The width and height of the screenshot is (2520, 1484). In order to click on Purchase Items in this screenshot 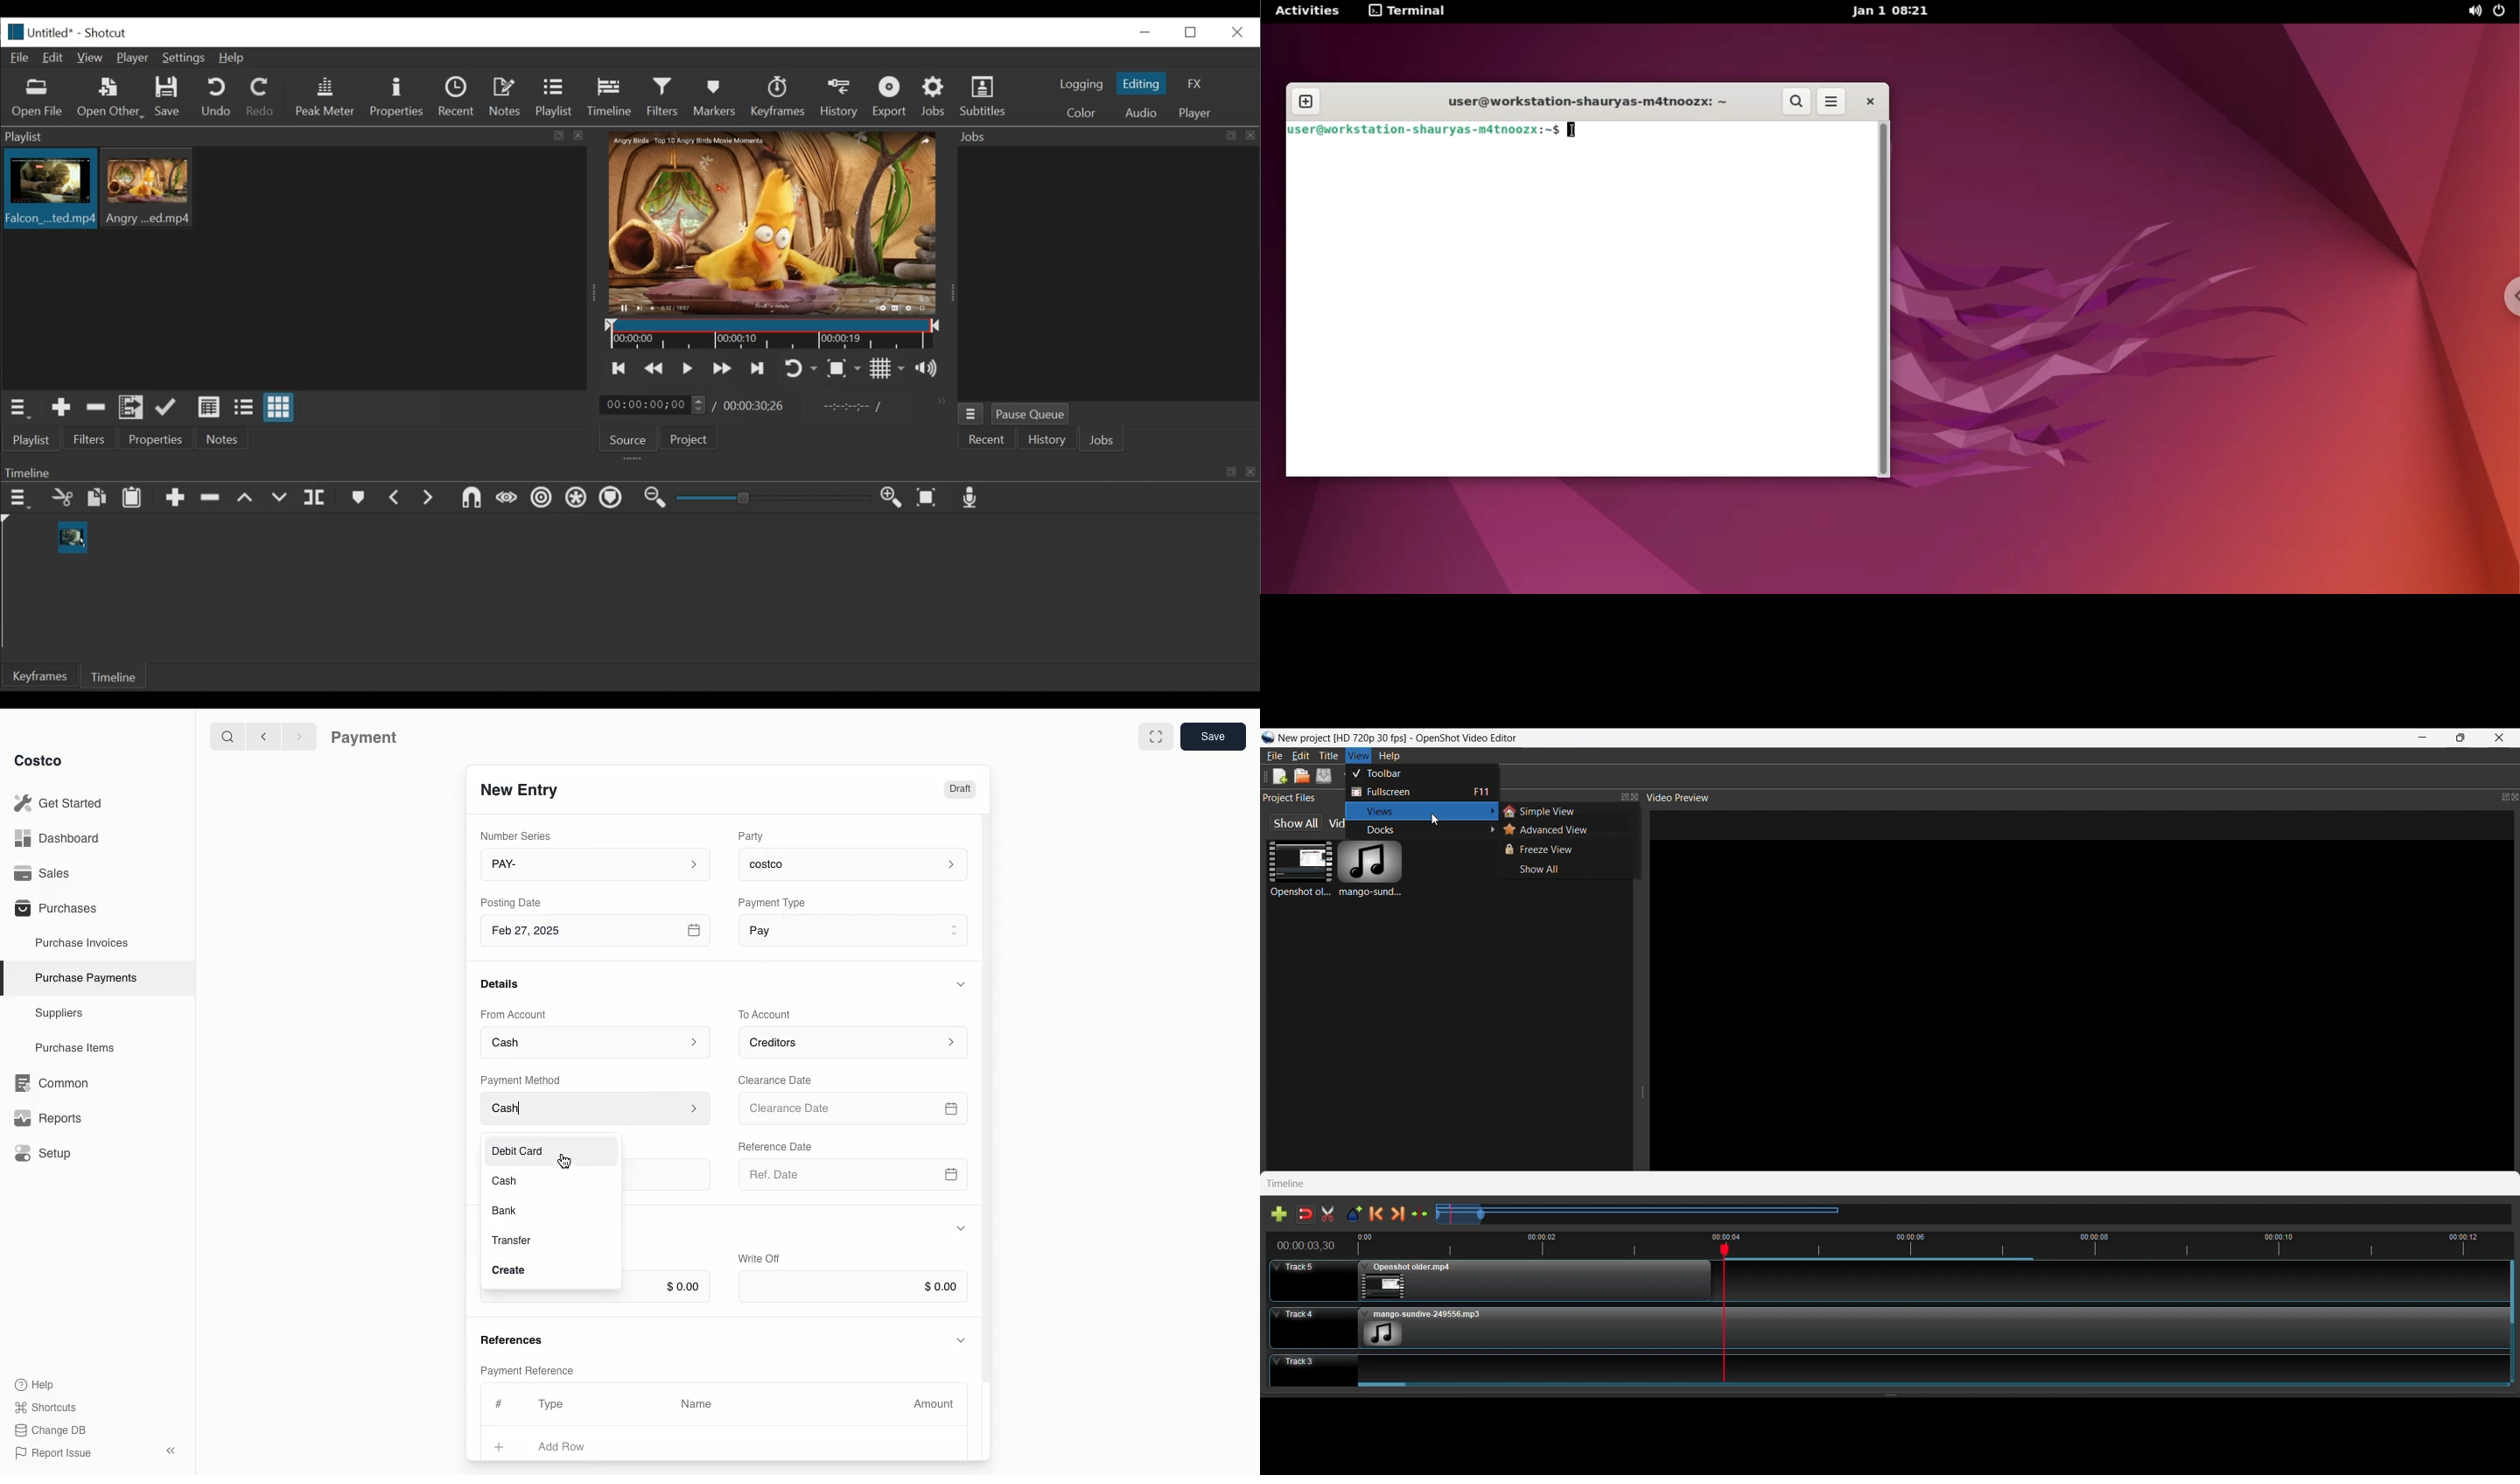, I will do `click(77, 1048)`.